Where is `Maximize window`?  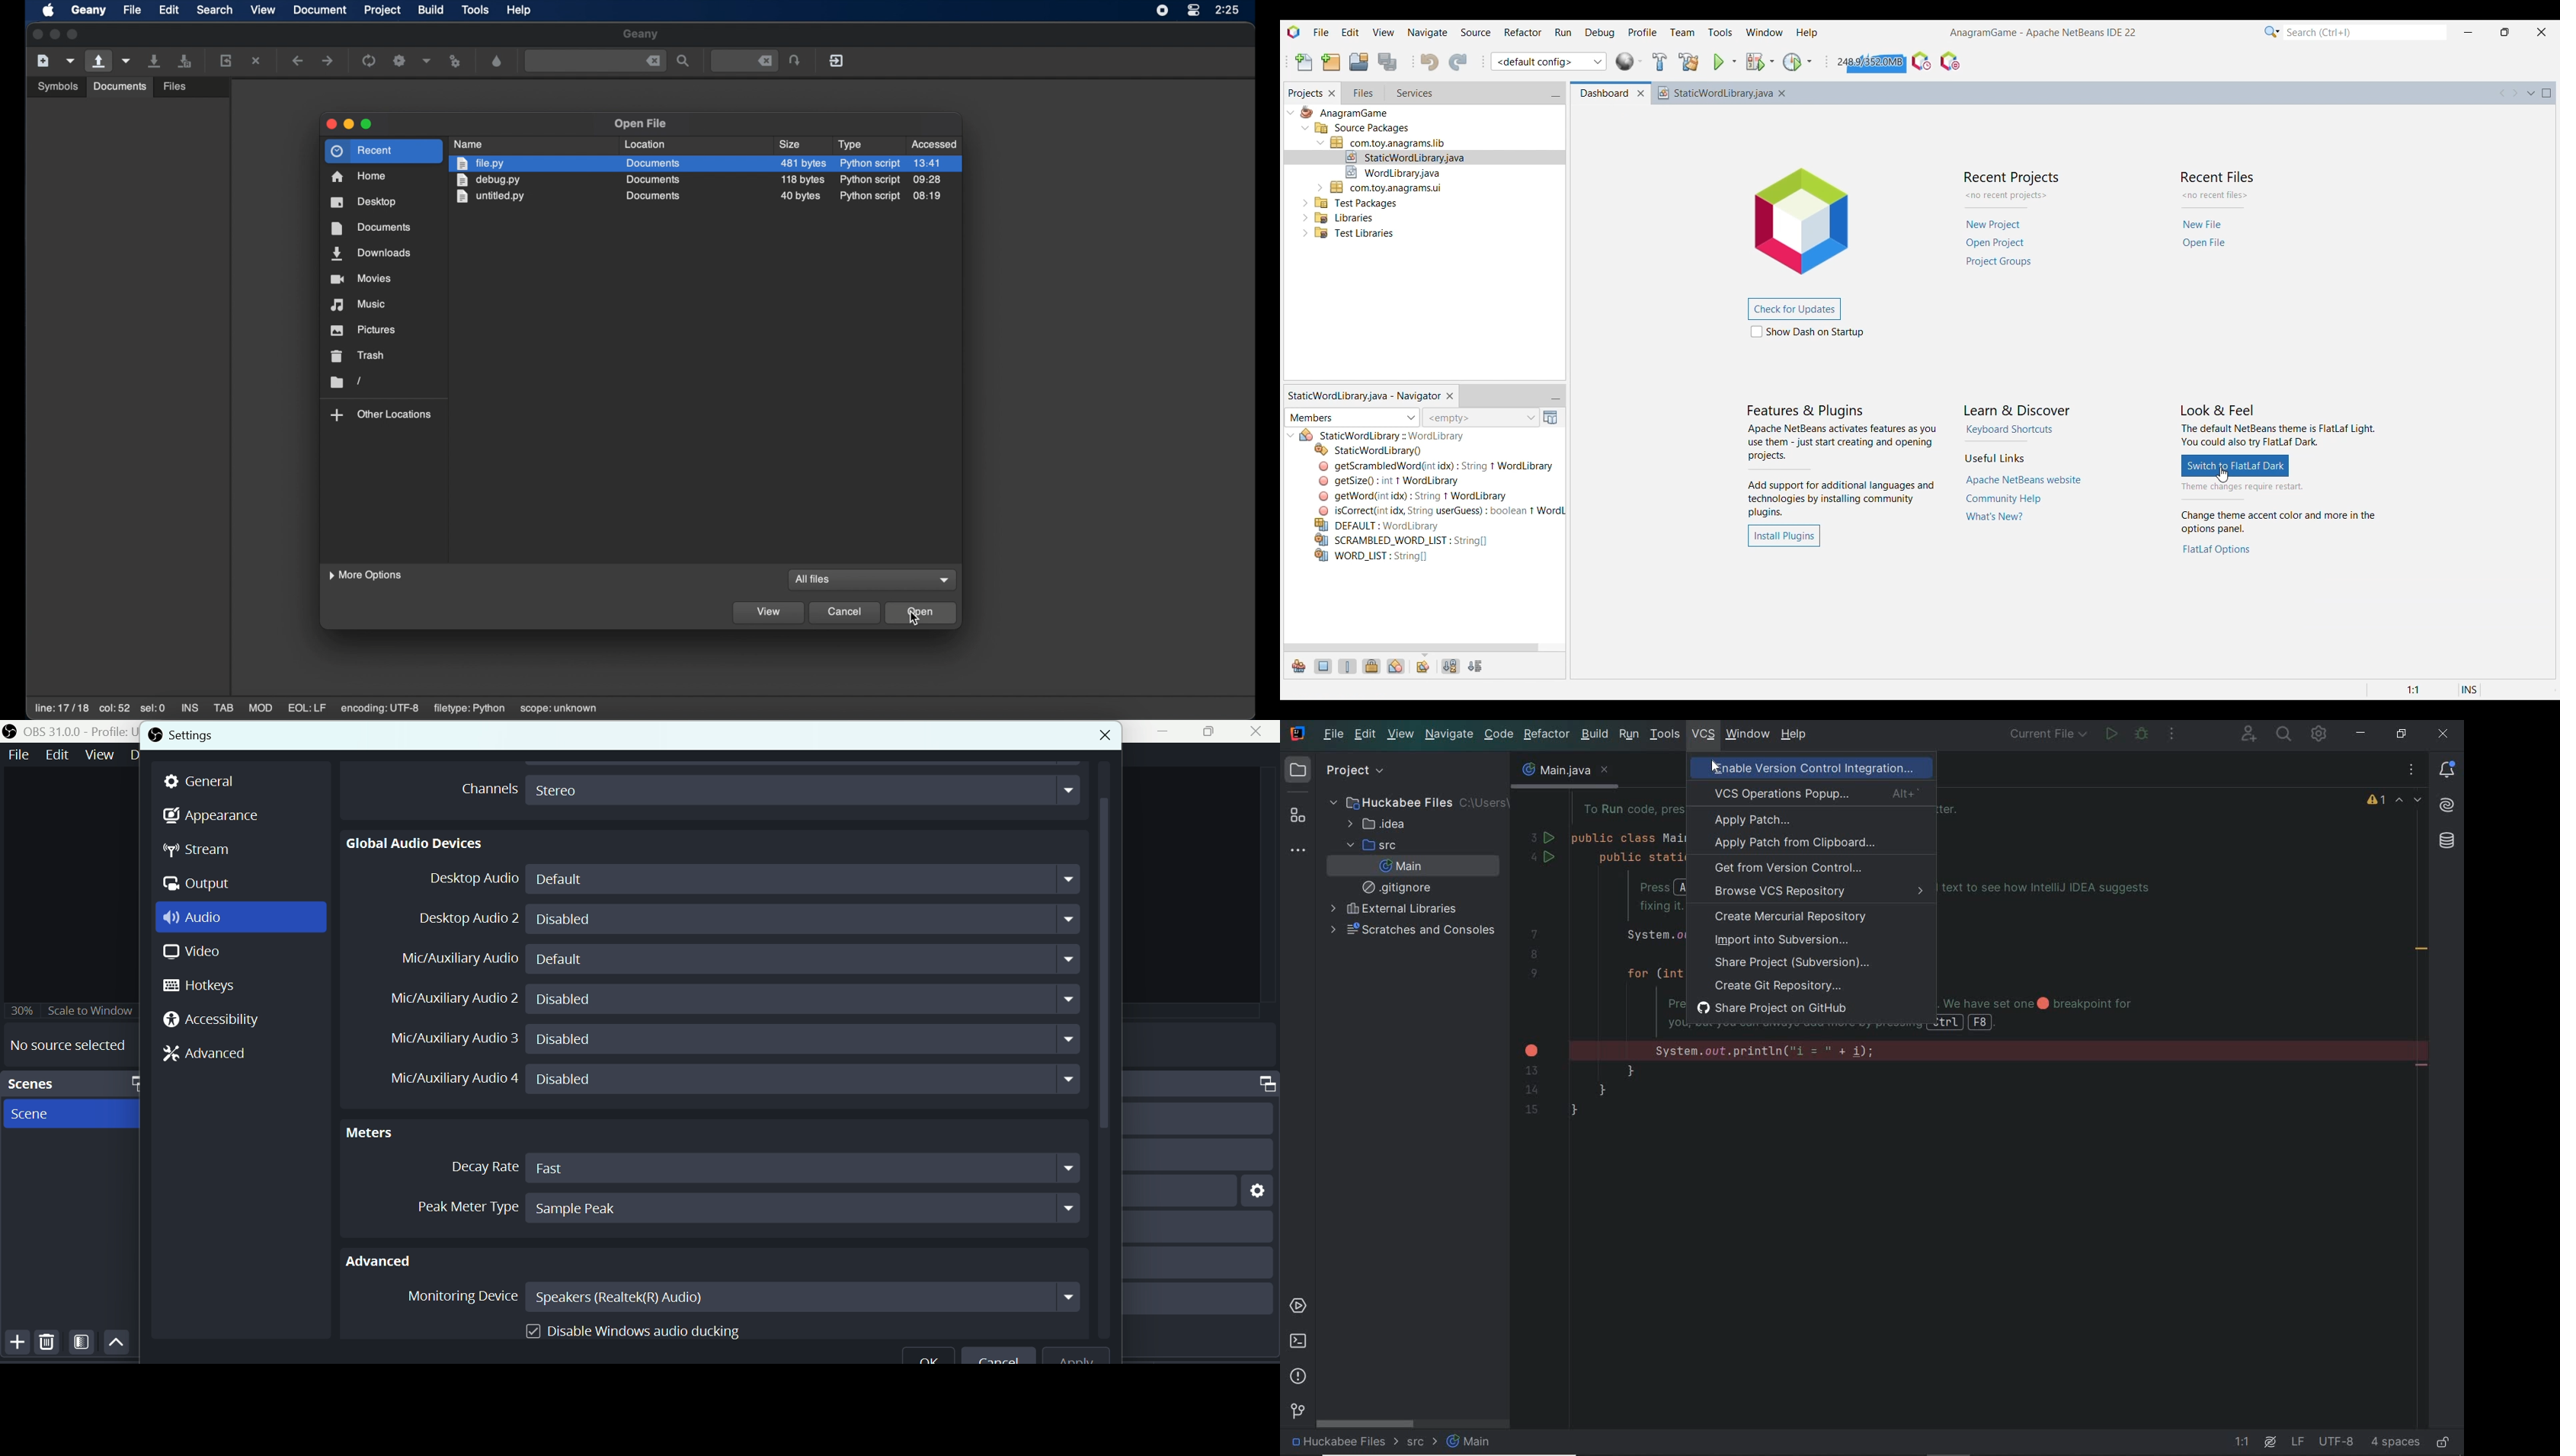 Maximize window is located at coordinates (2547, 93).